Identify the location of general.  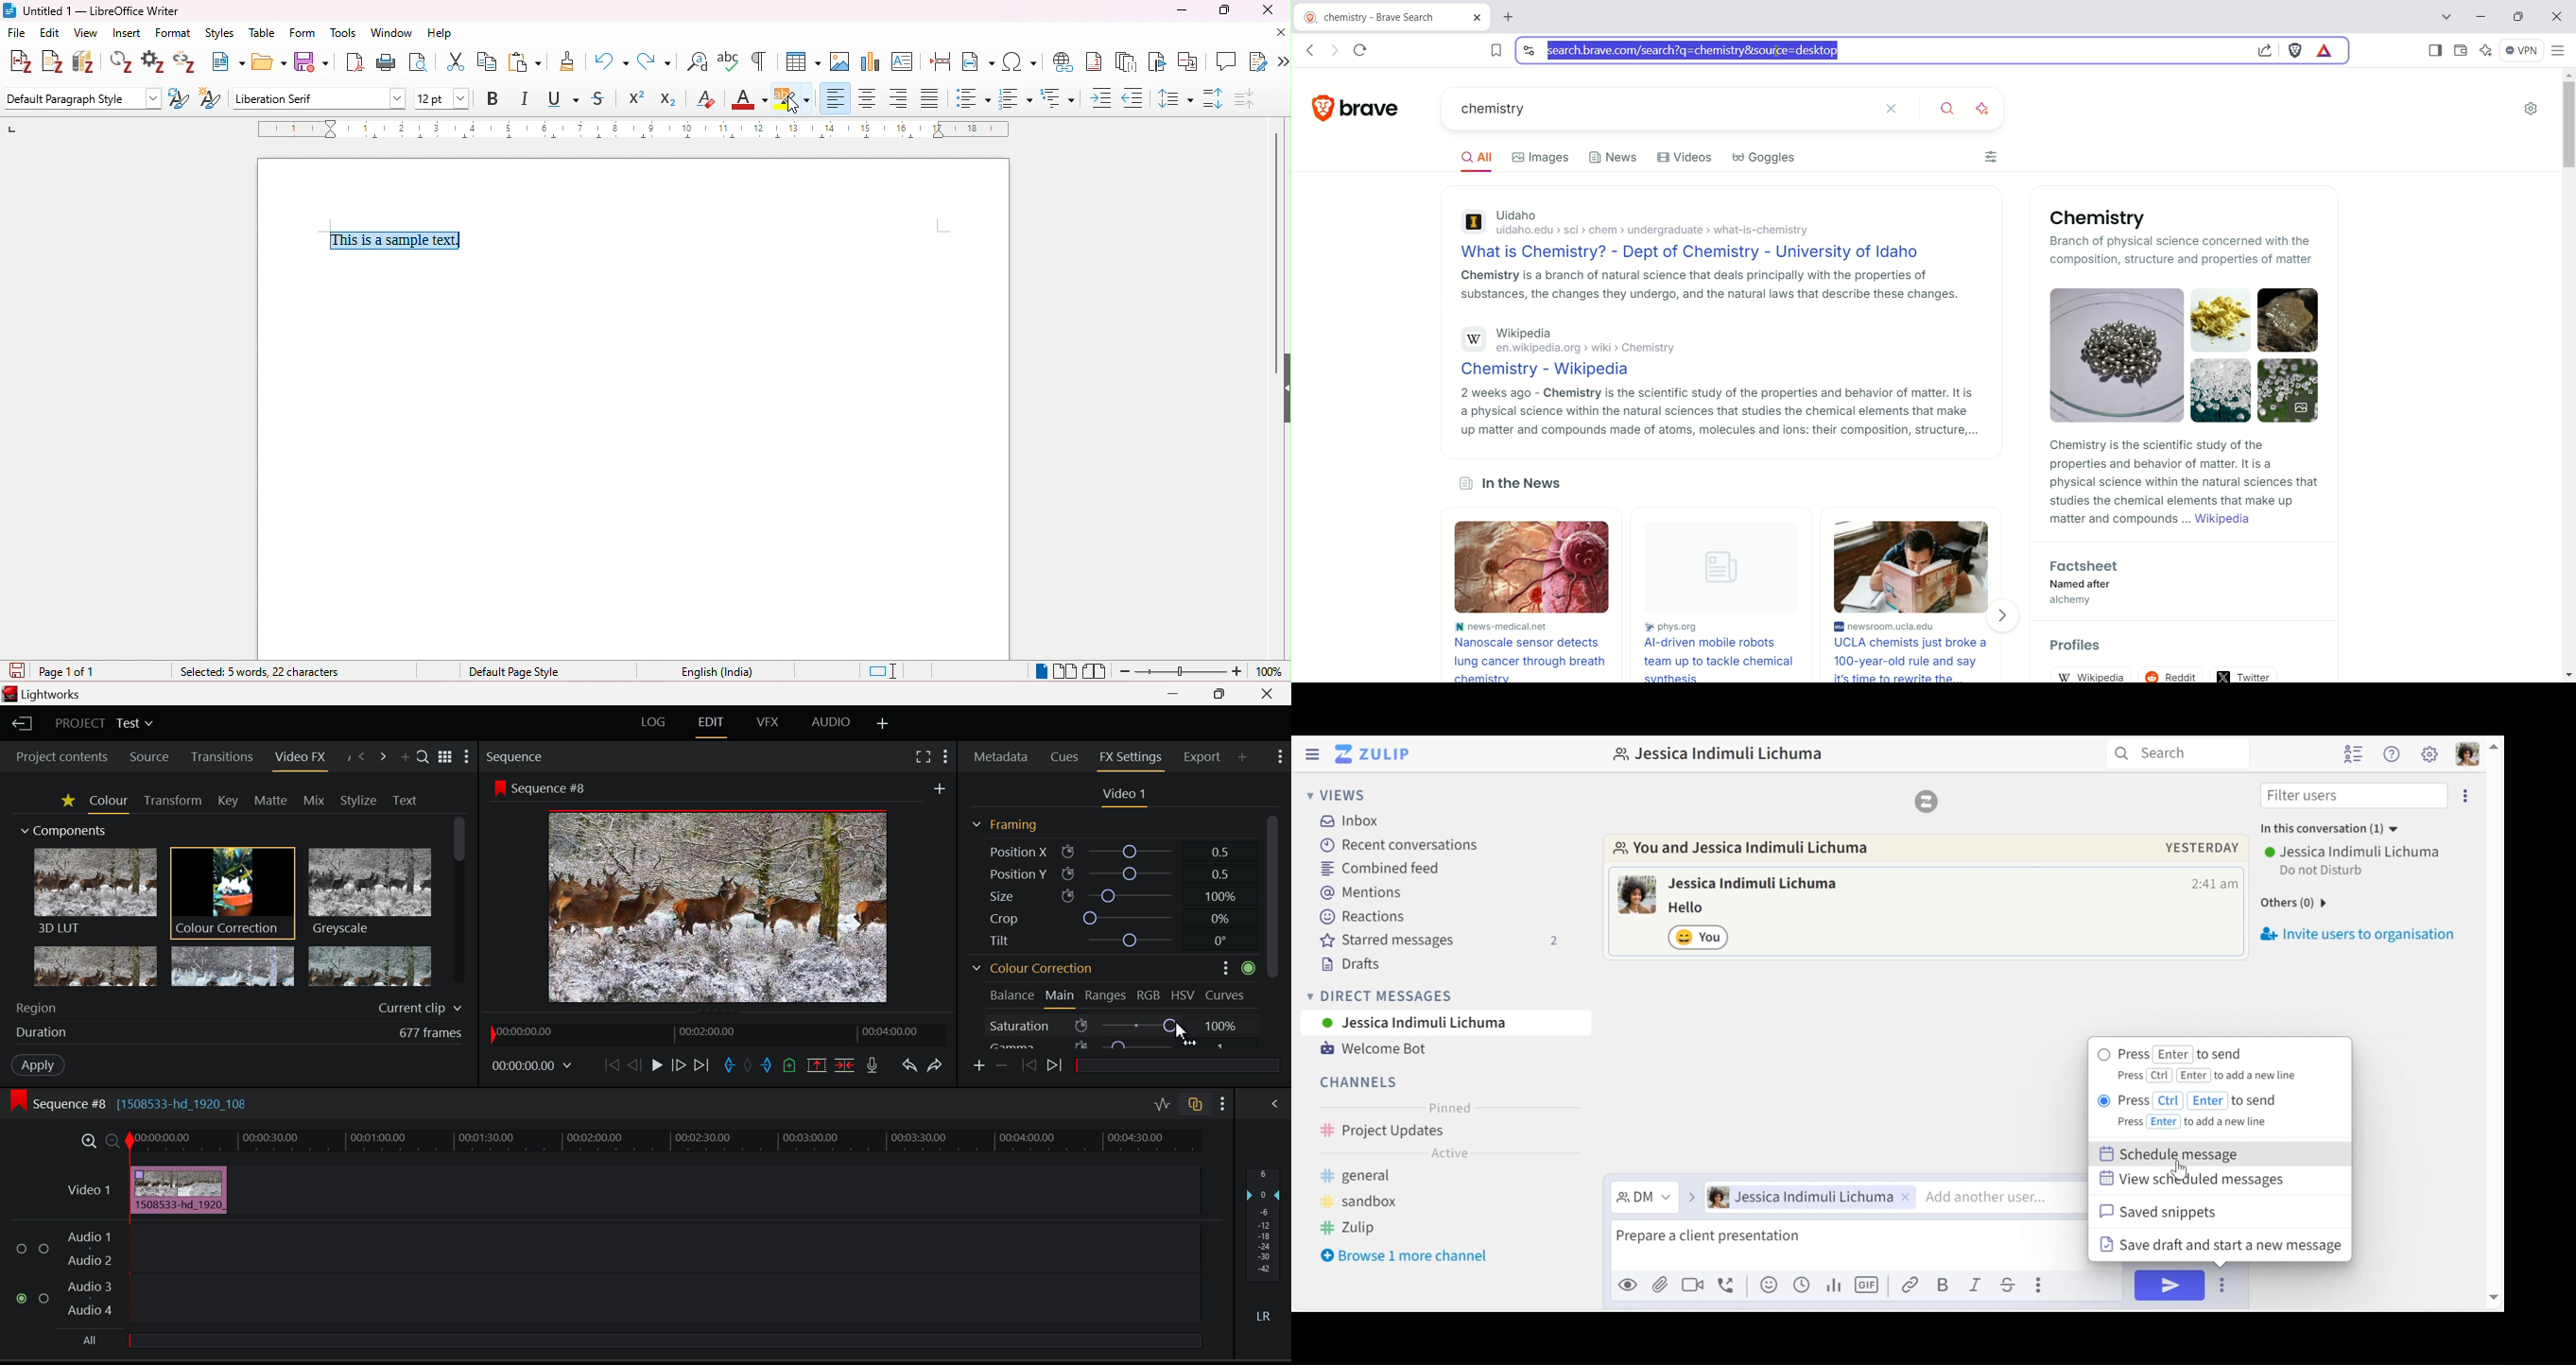
(1406, 1177).